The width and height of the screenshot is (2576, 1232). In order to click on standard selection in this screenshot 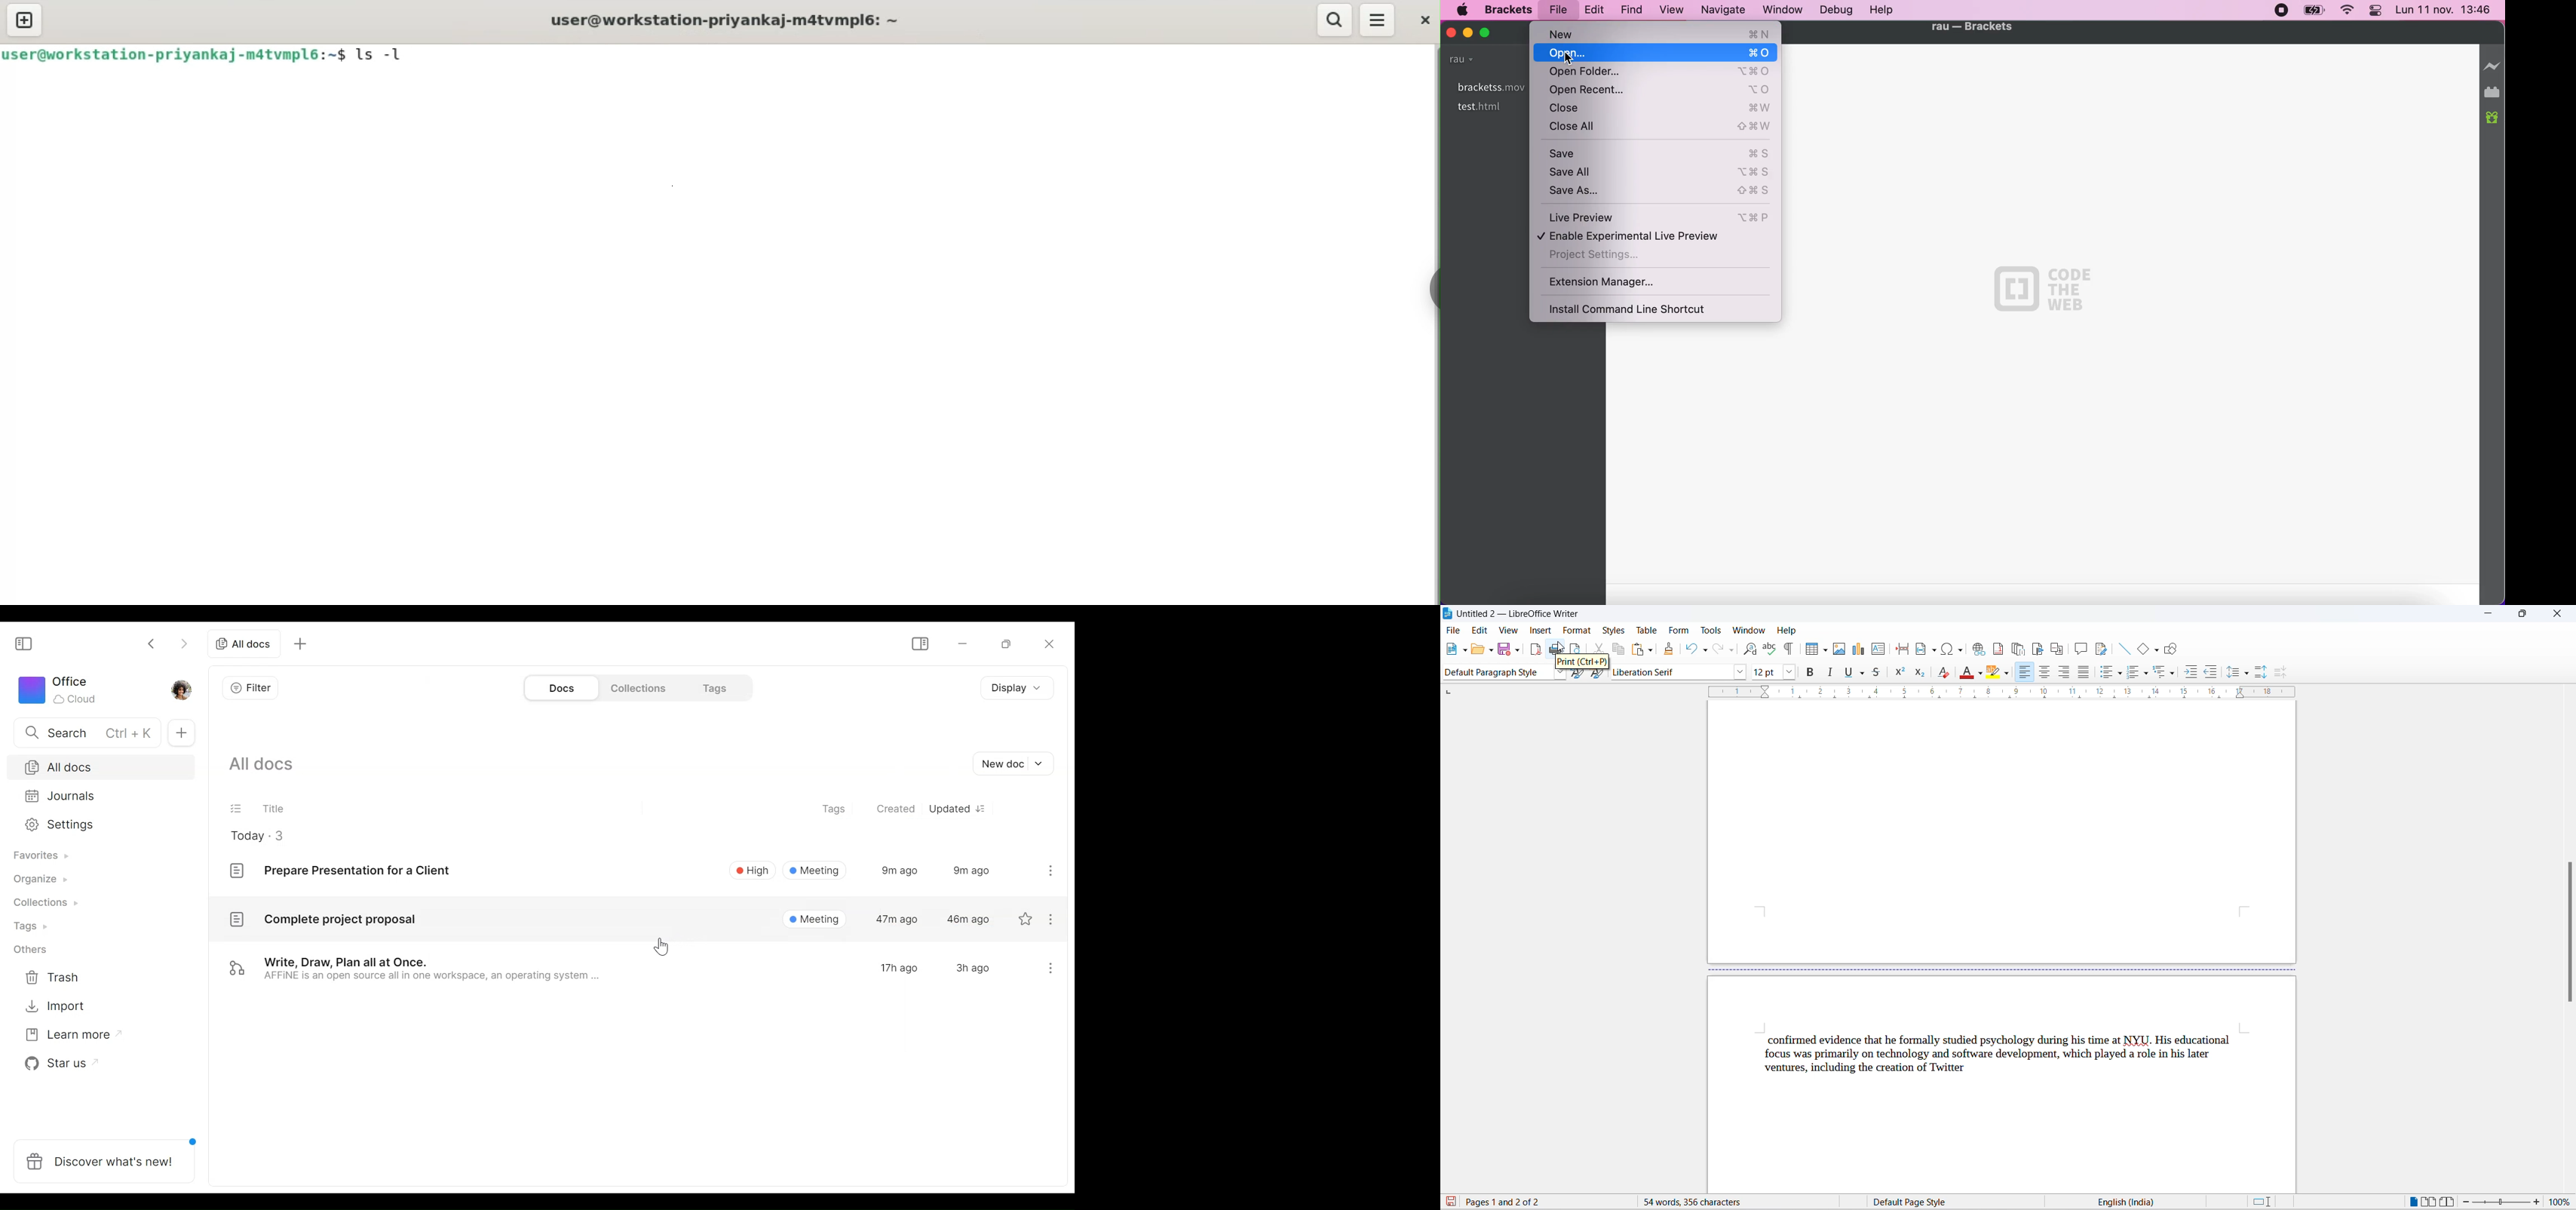, I will do `click(2262, 1202)`.